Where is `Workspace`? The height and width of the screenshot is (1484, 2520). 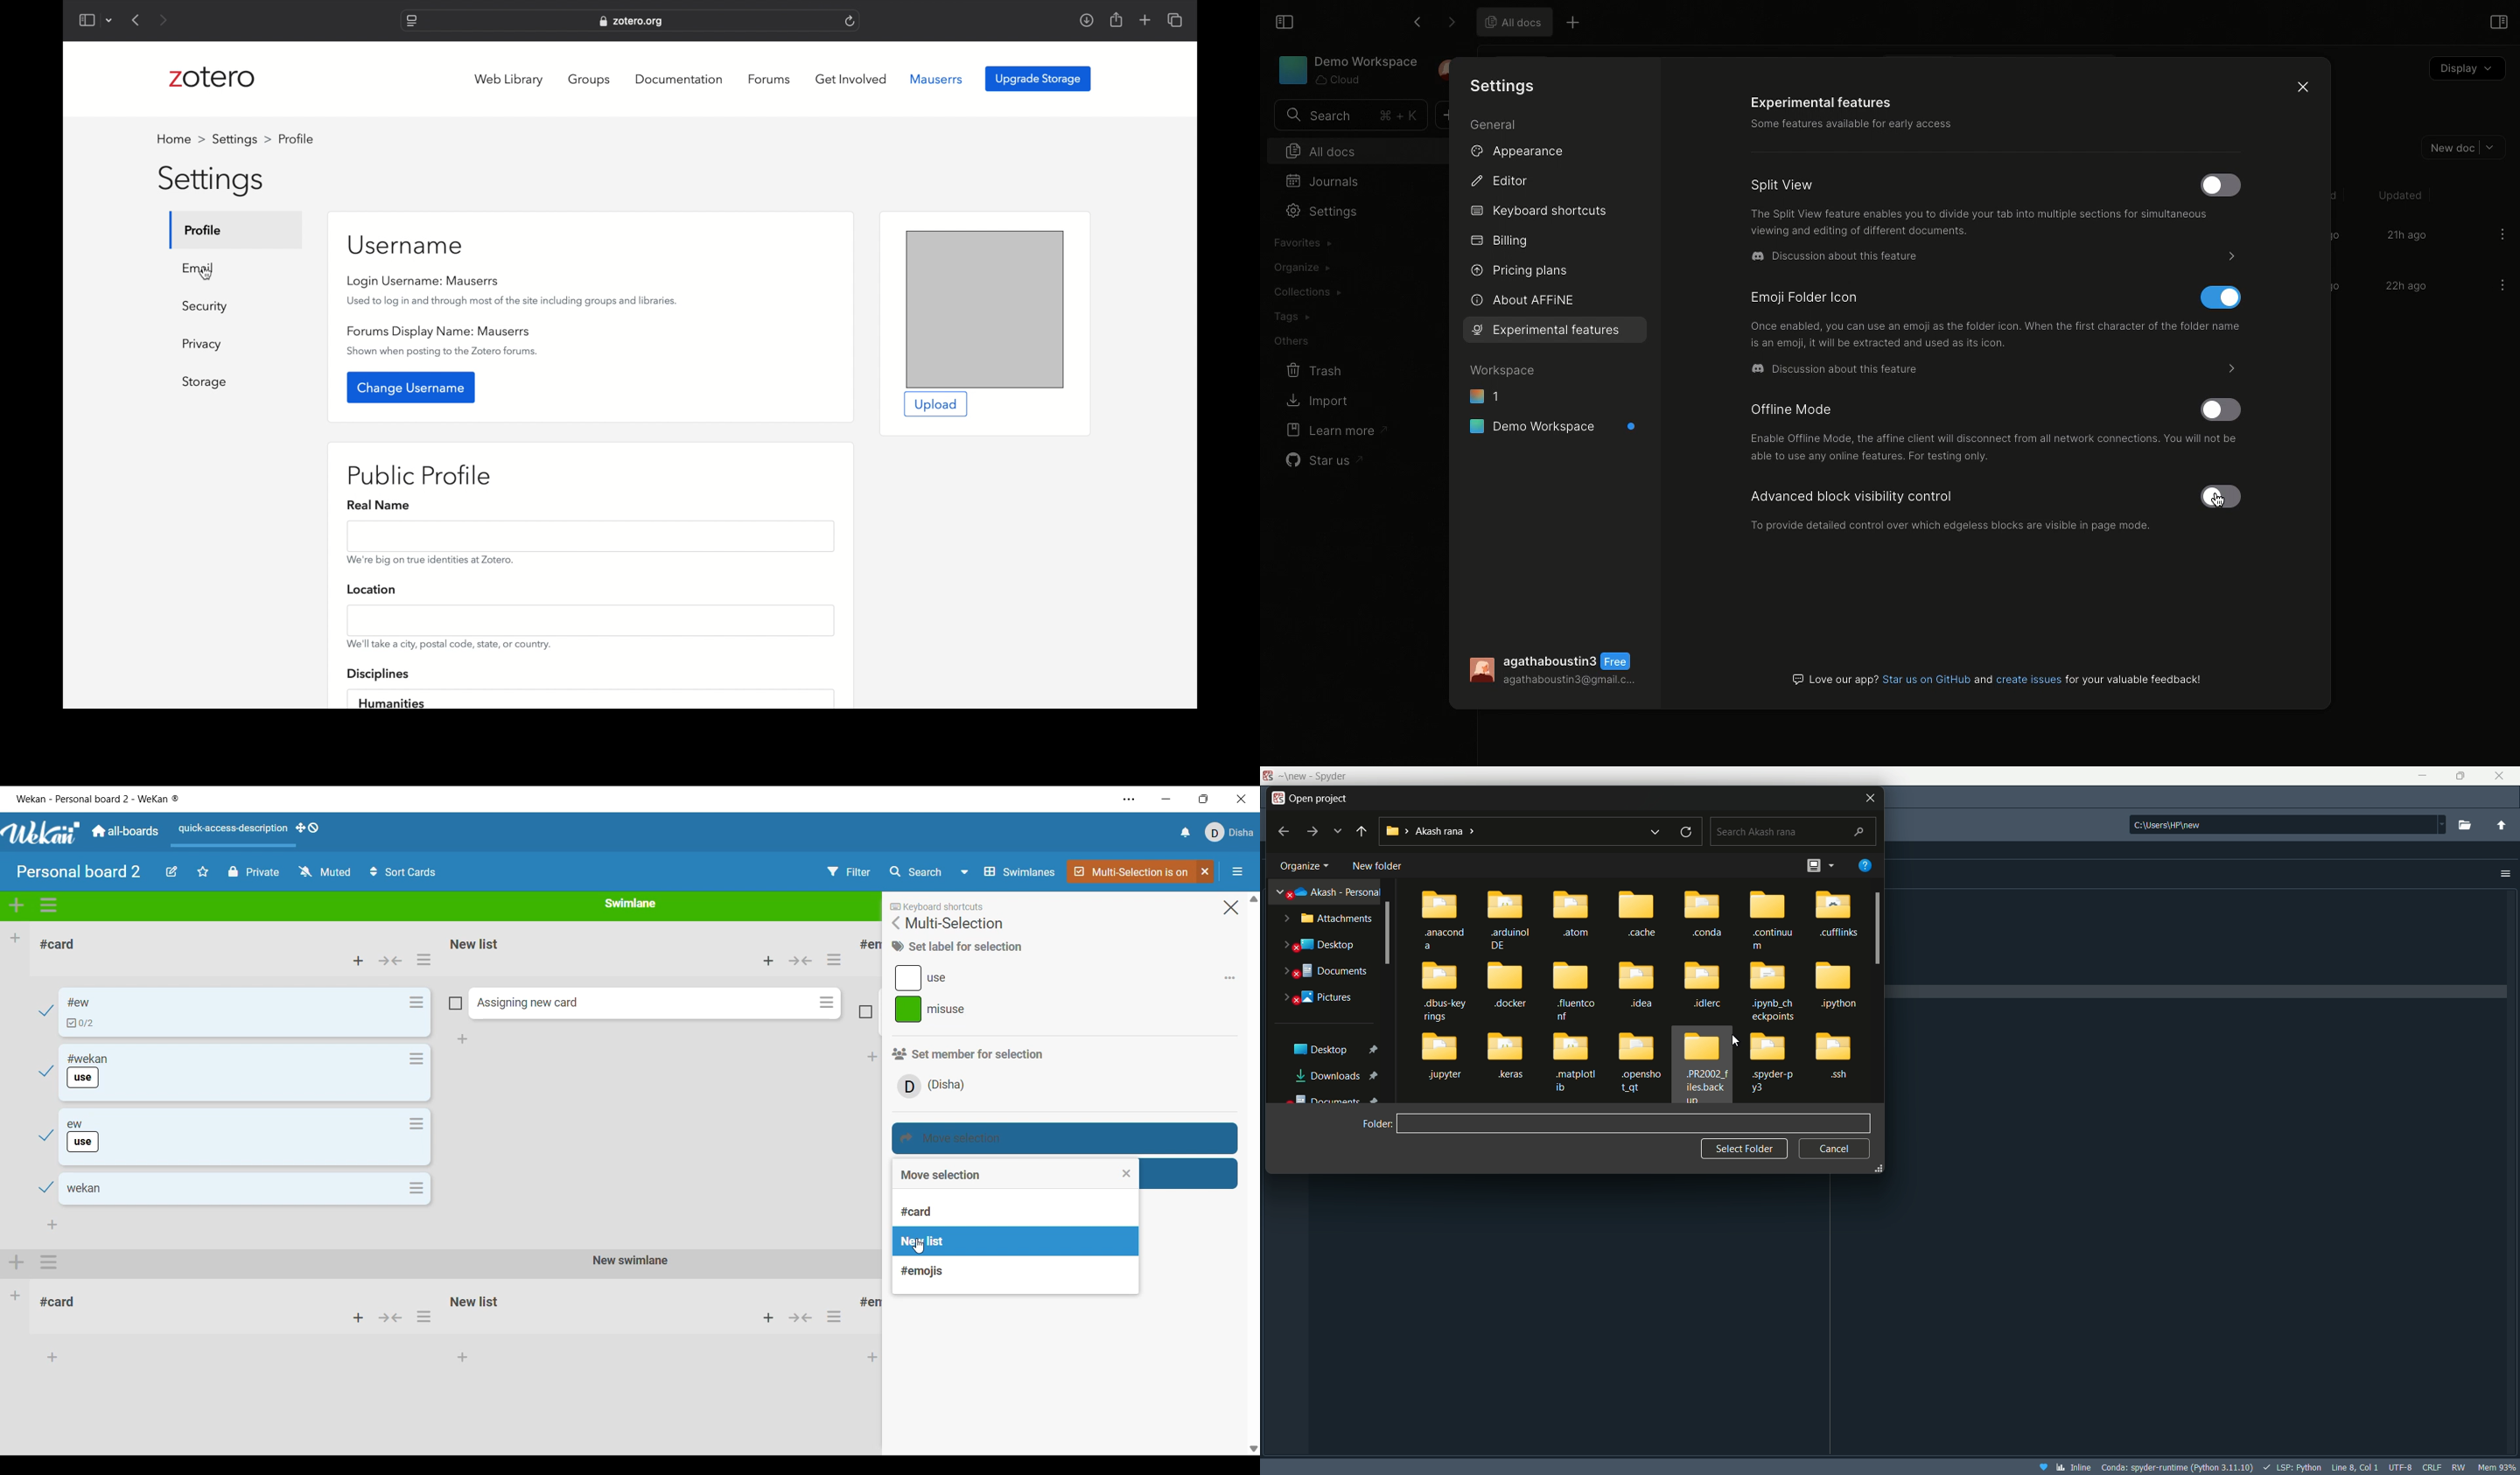 Workspace is located at coordinates (1504, 369).